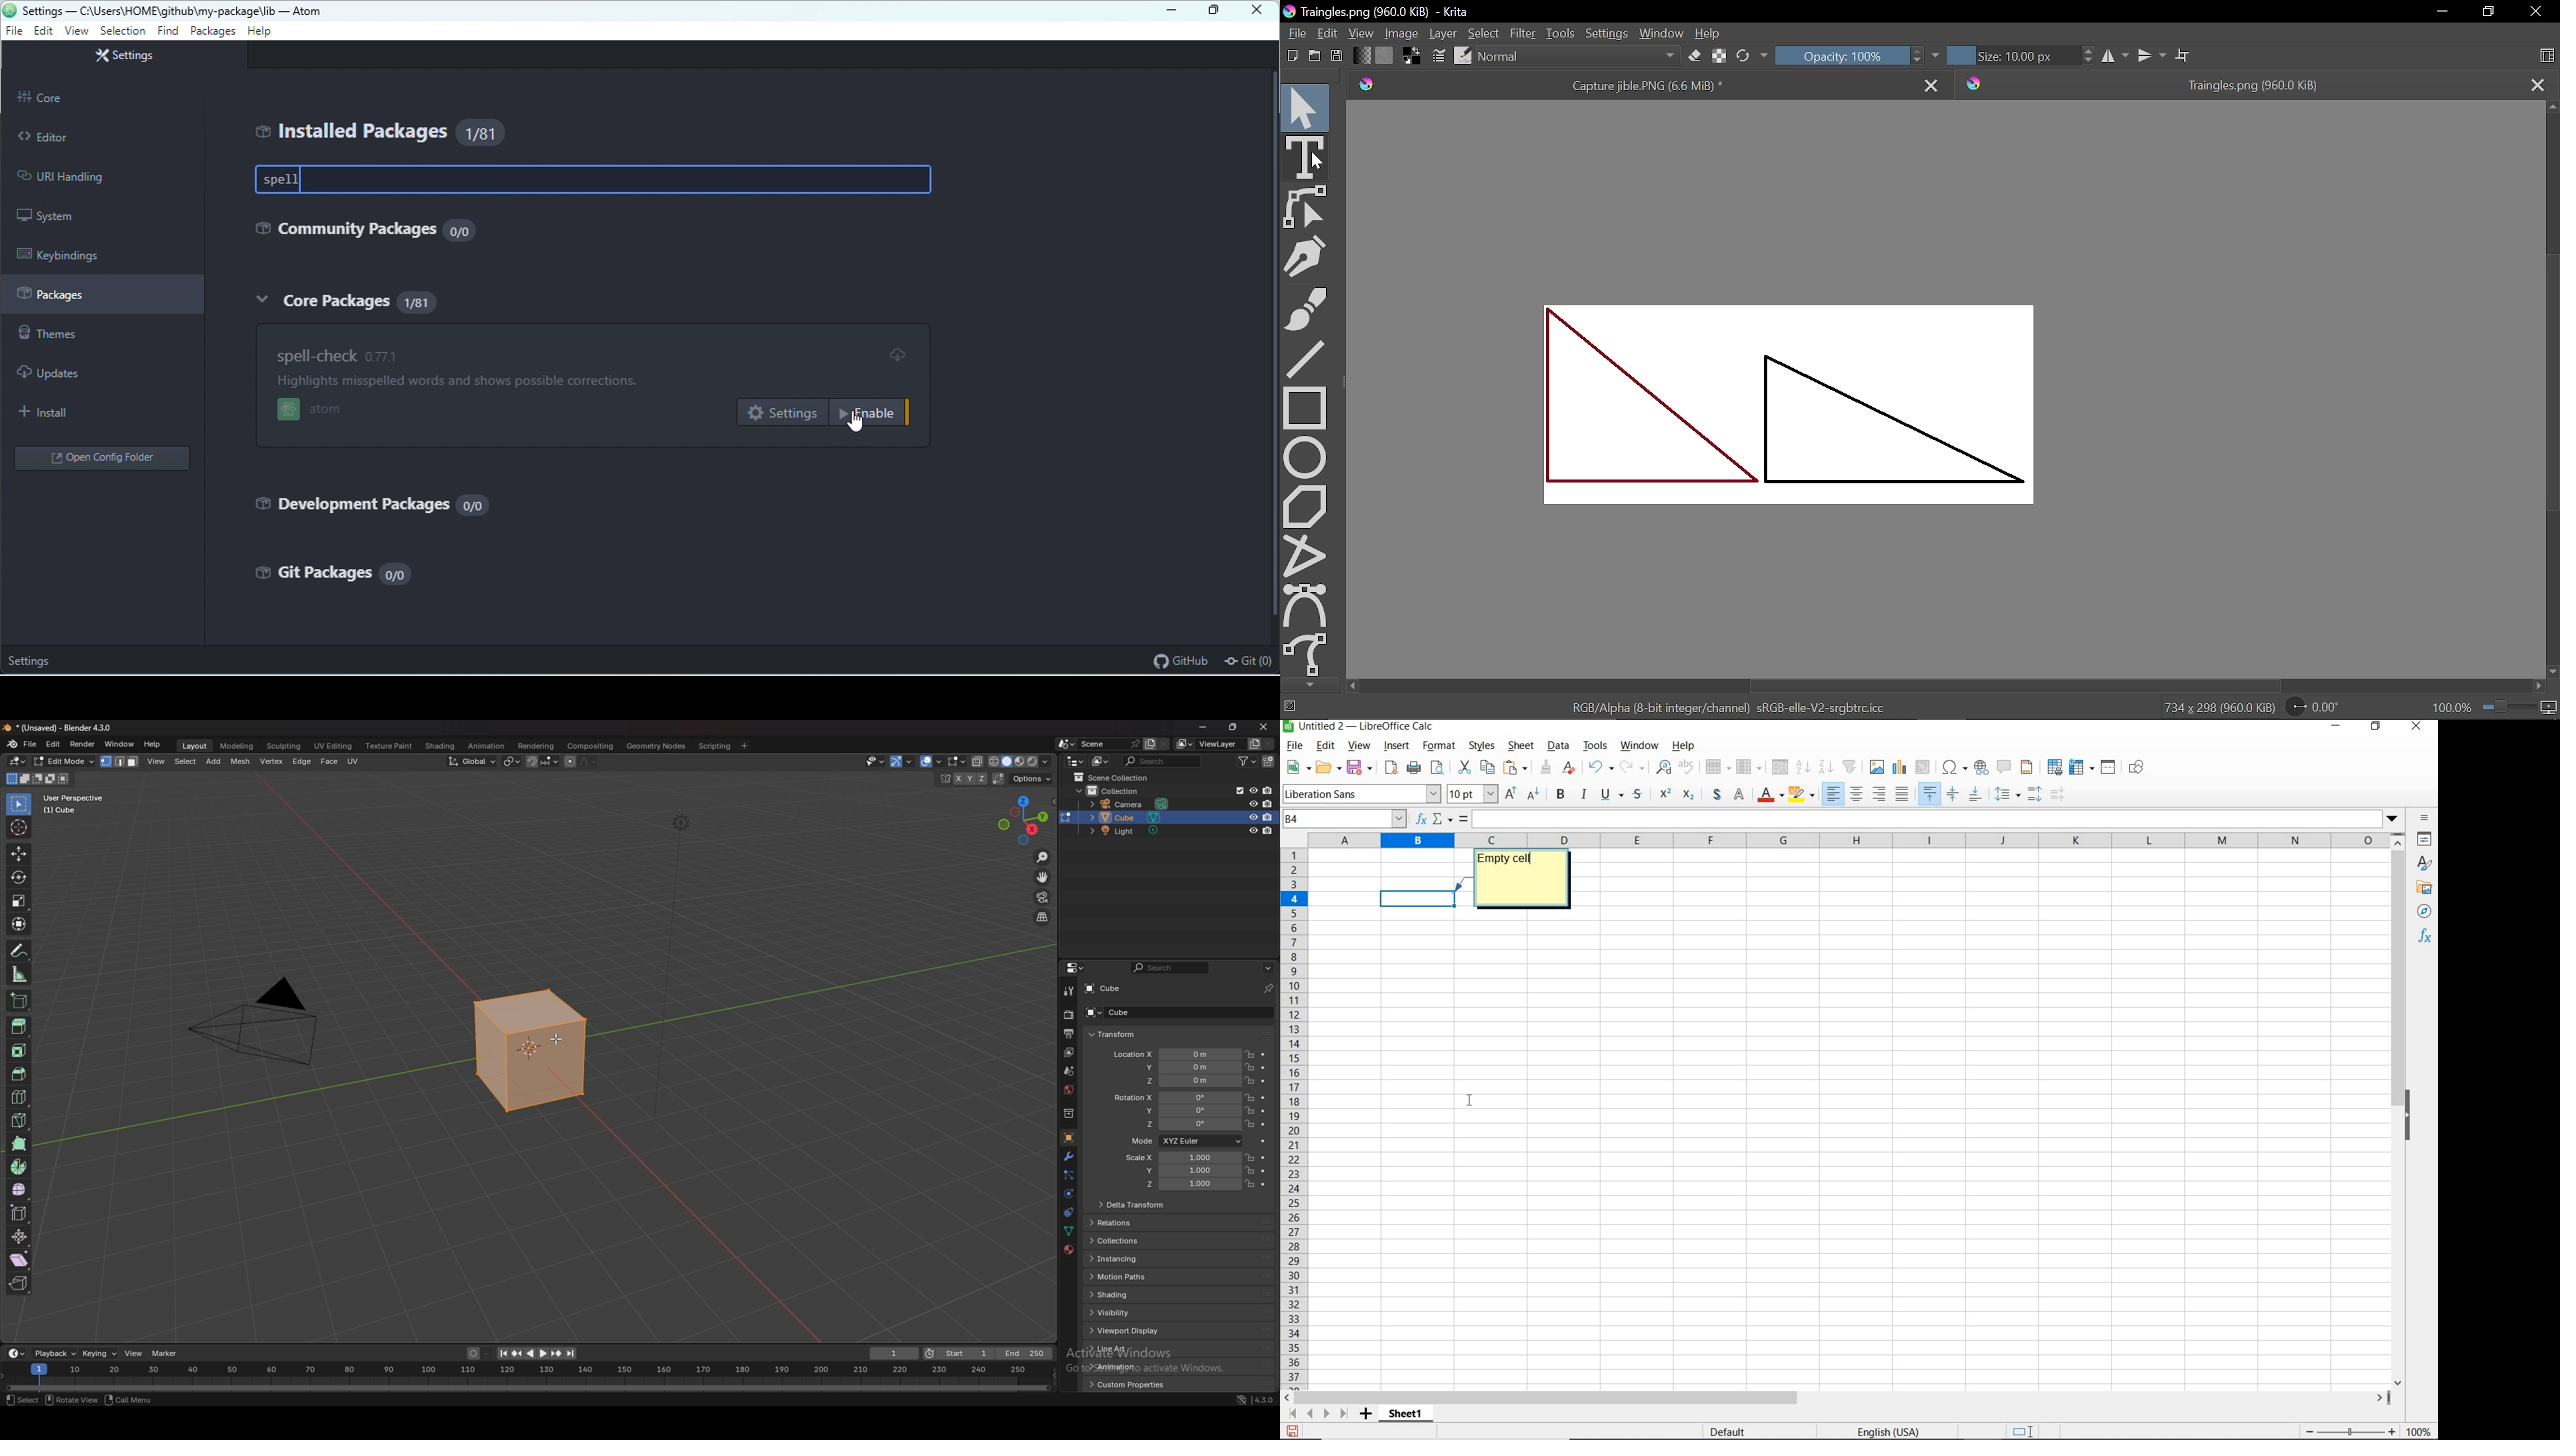 Image resolution: width=2576 pixels, height=1456 pixels. I want to click on save as, so click(1293, 1433).